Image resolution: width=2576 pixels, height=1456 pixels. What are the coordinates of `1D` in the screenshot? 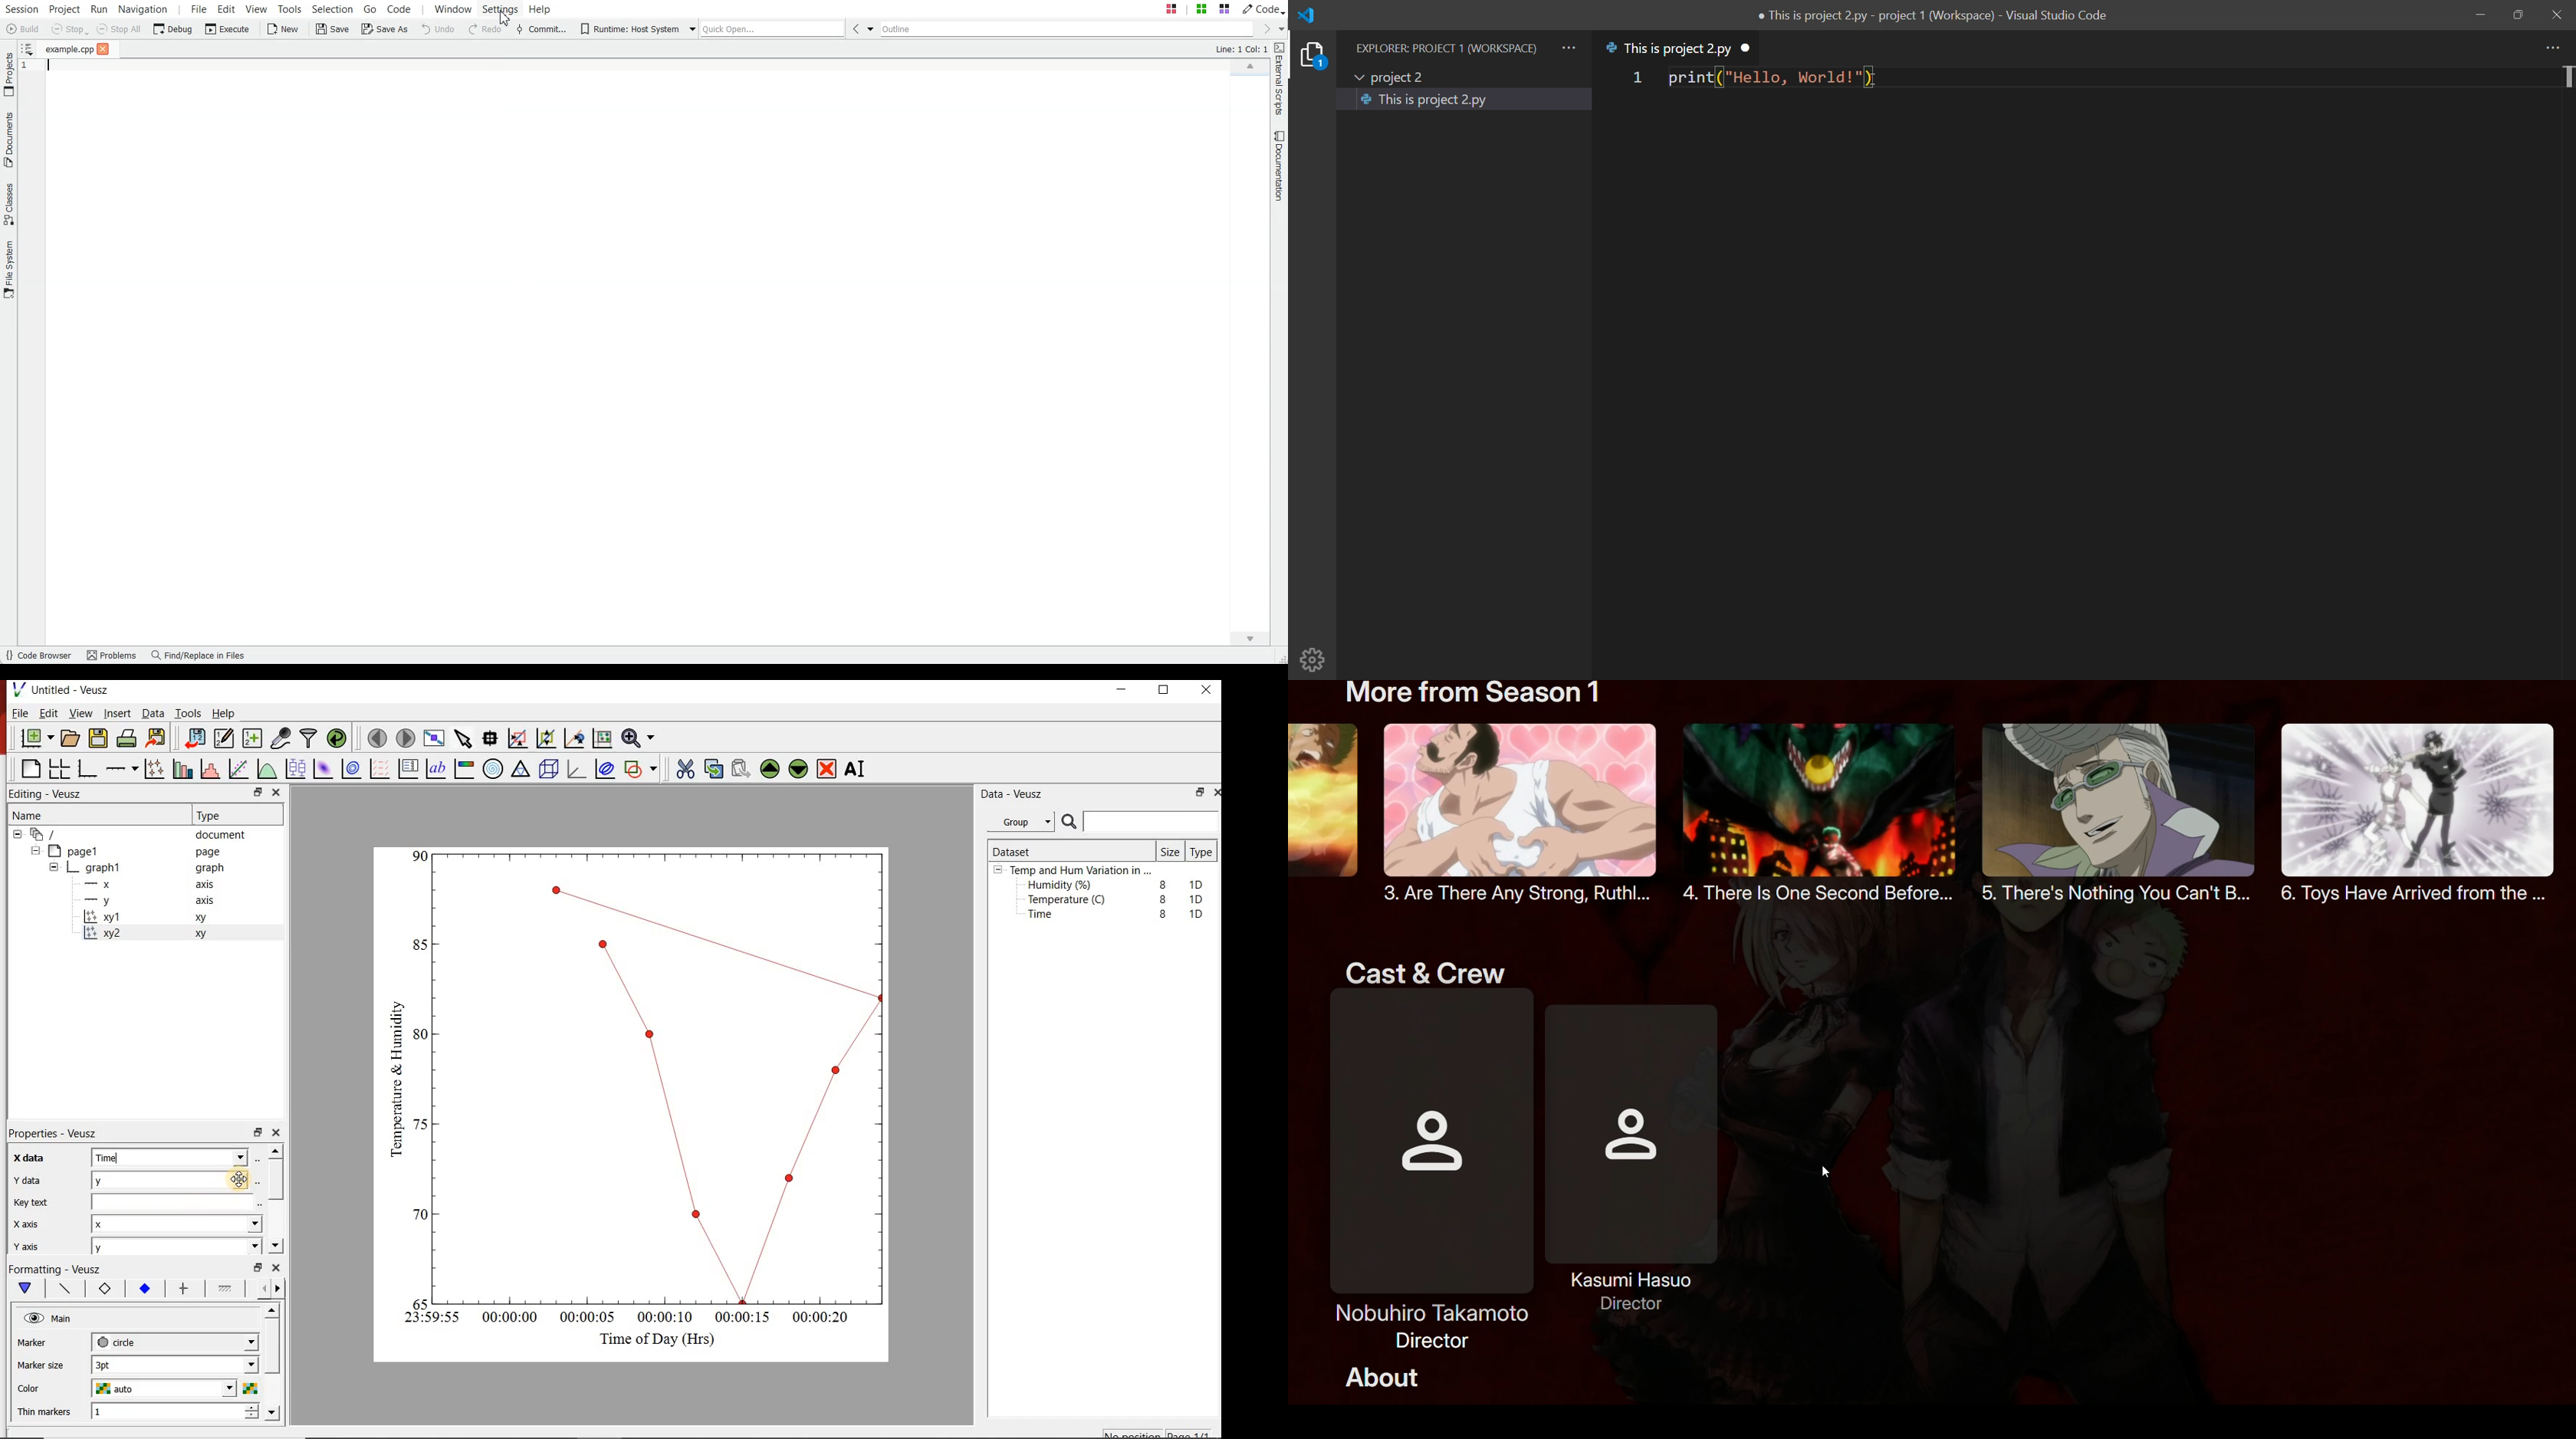 It's located at (1200, 883).